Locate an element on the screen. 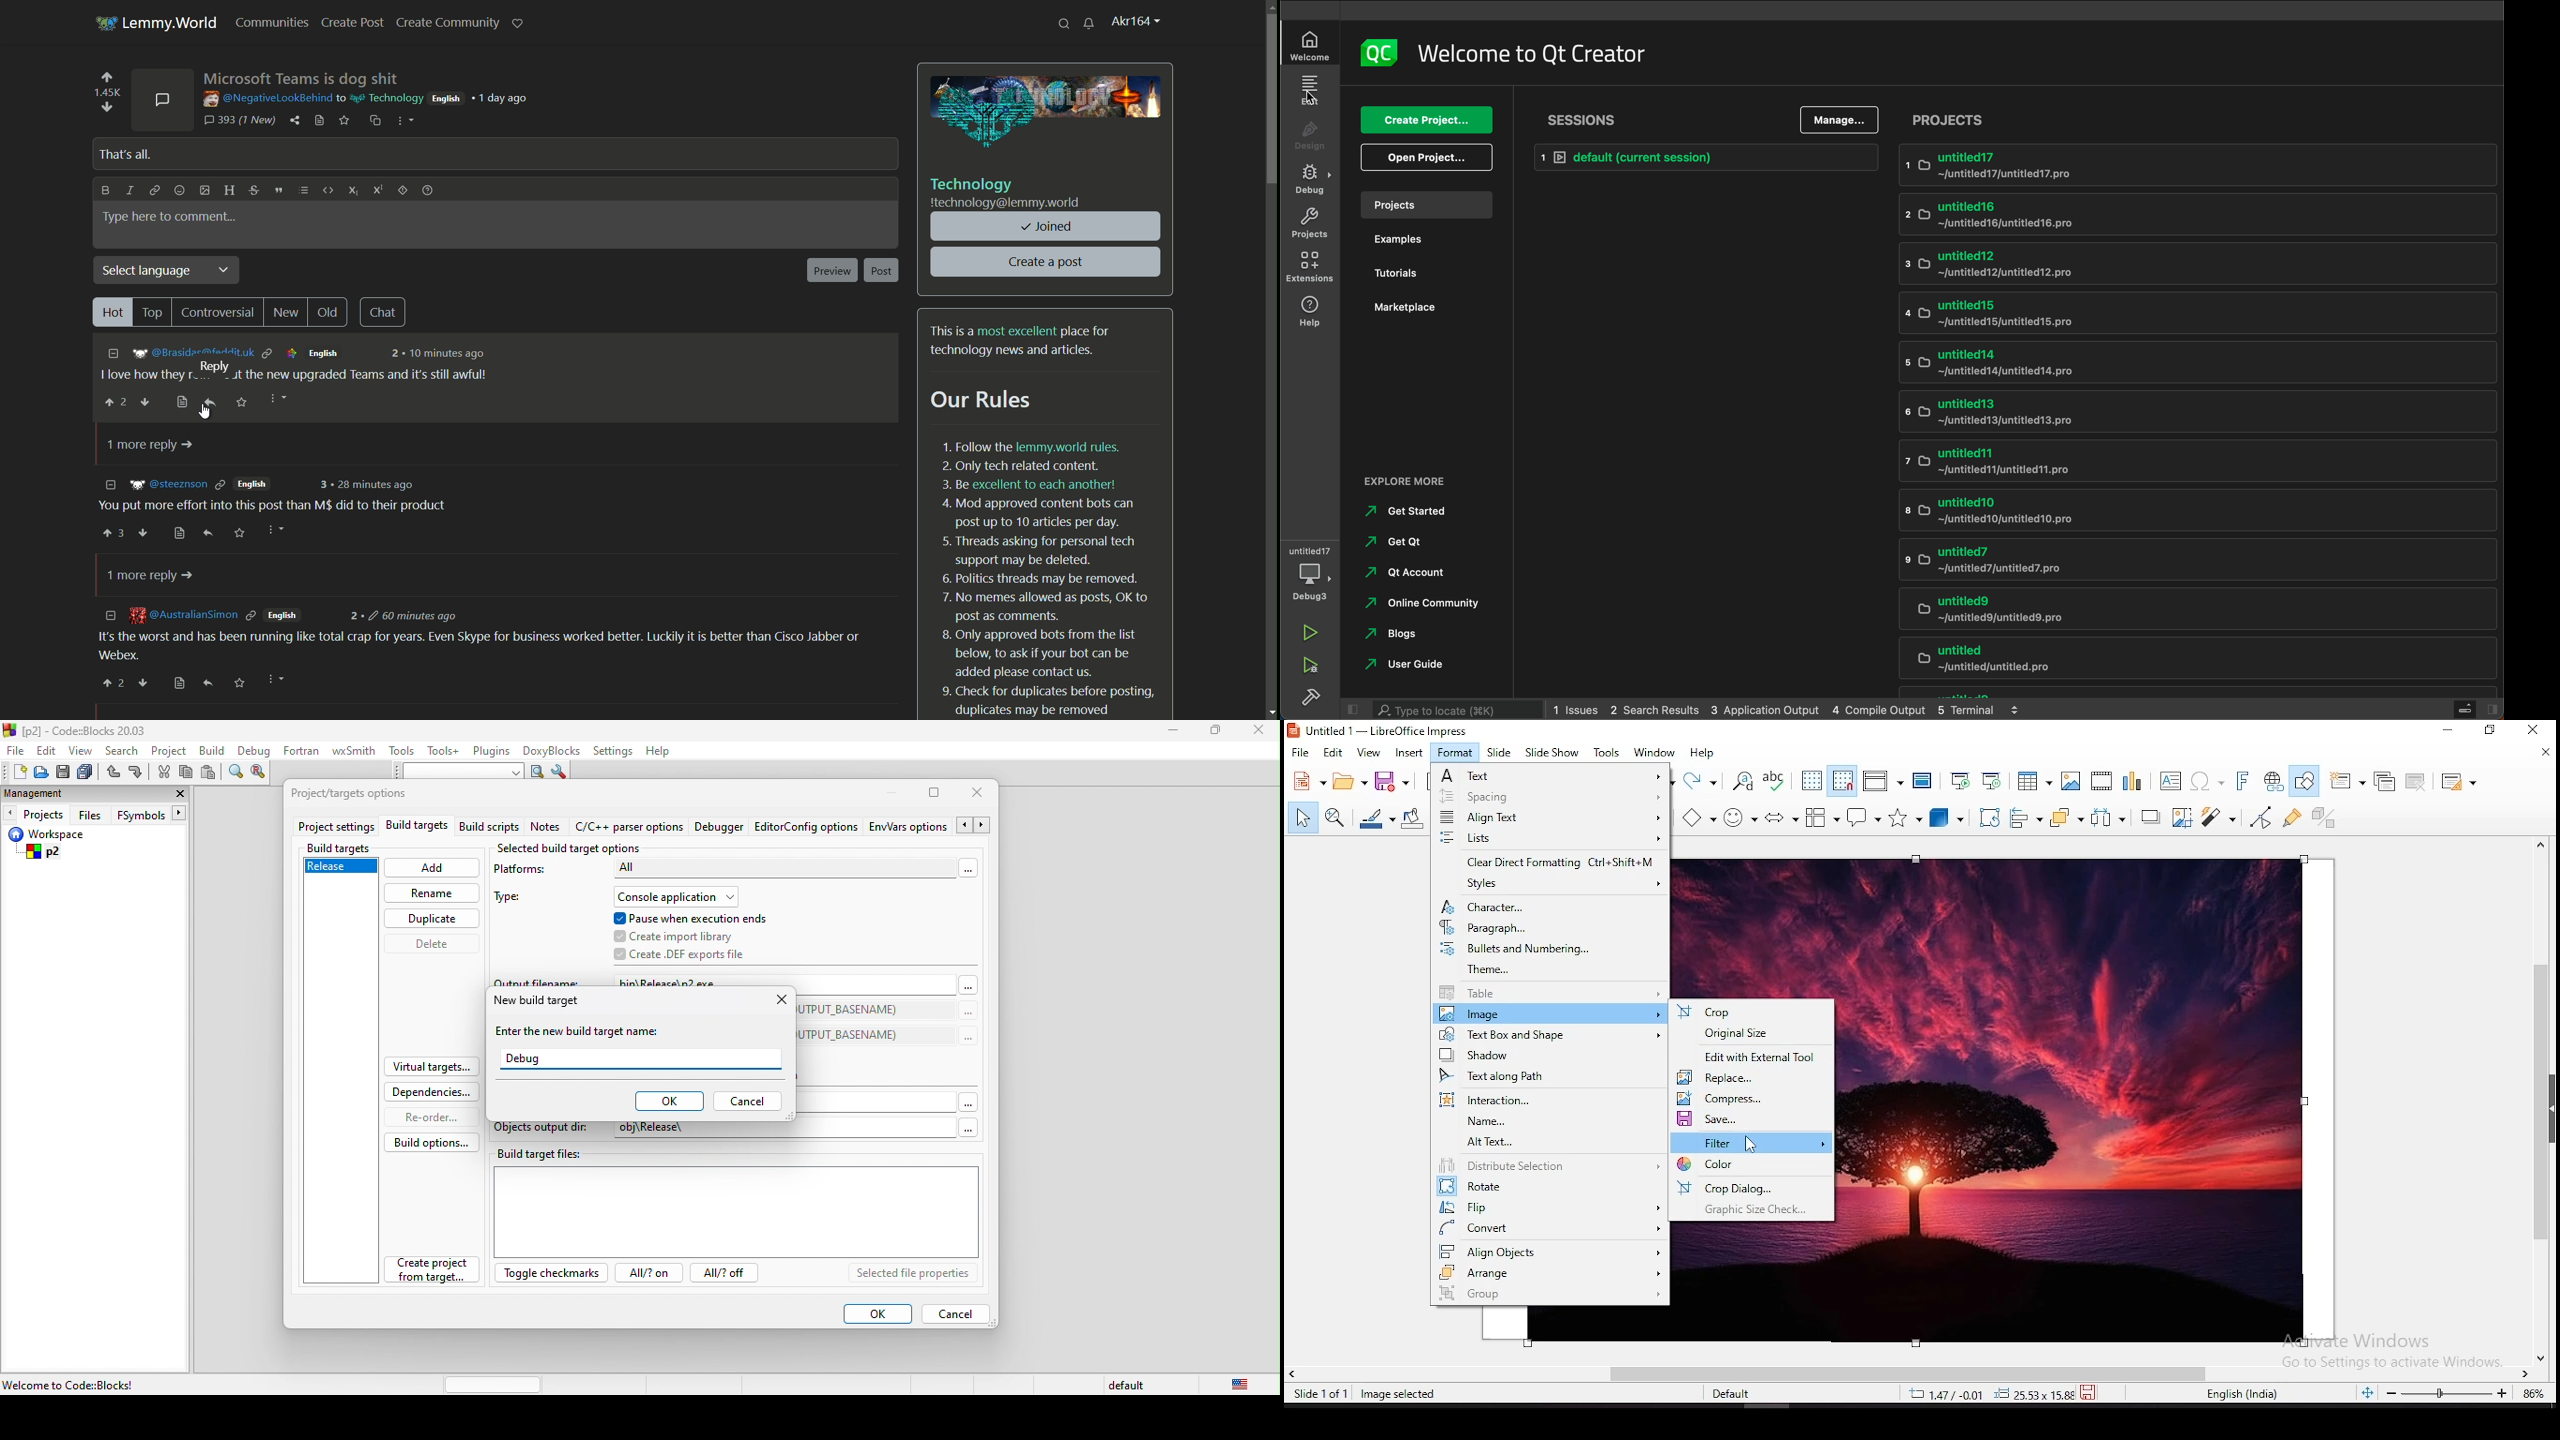 The height and width of the screenshot is (1456, 2576). re order is located at coordinates (428, 1117).